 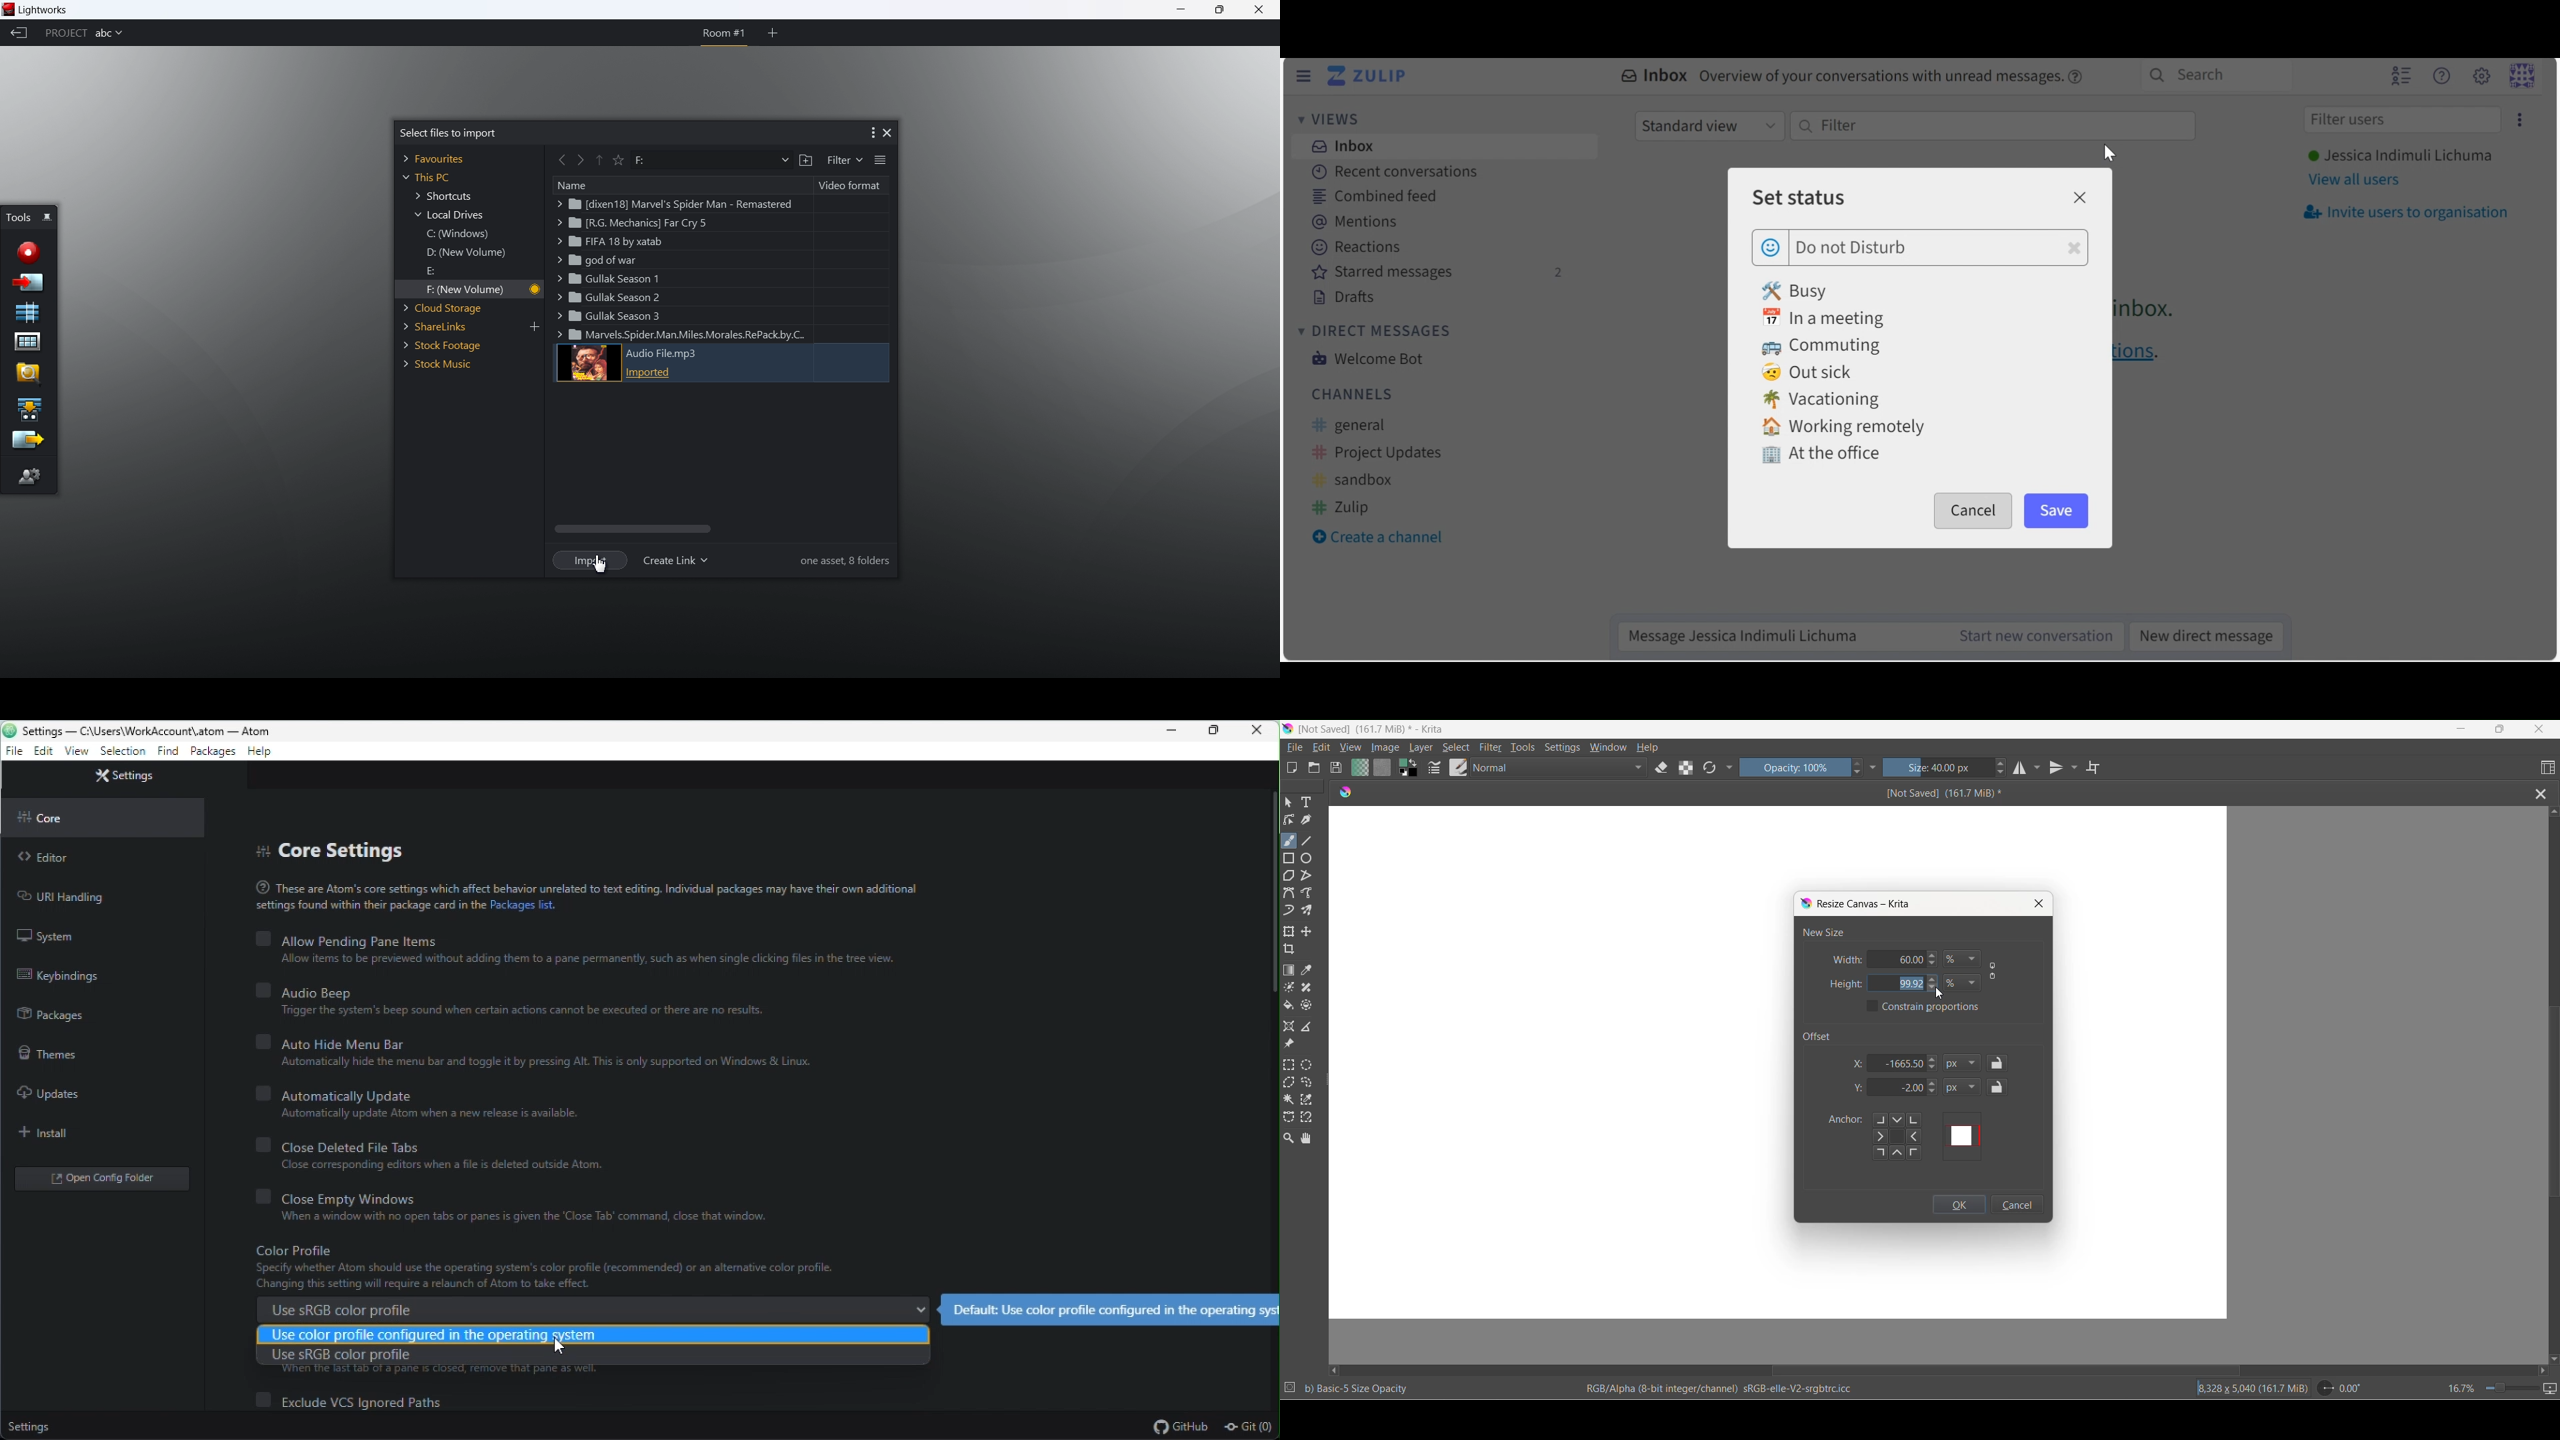 What do you see at coordinates (586, 561) in the screenshot?
I see `import` at bounding box center [586, 561].